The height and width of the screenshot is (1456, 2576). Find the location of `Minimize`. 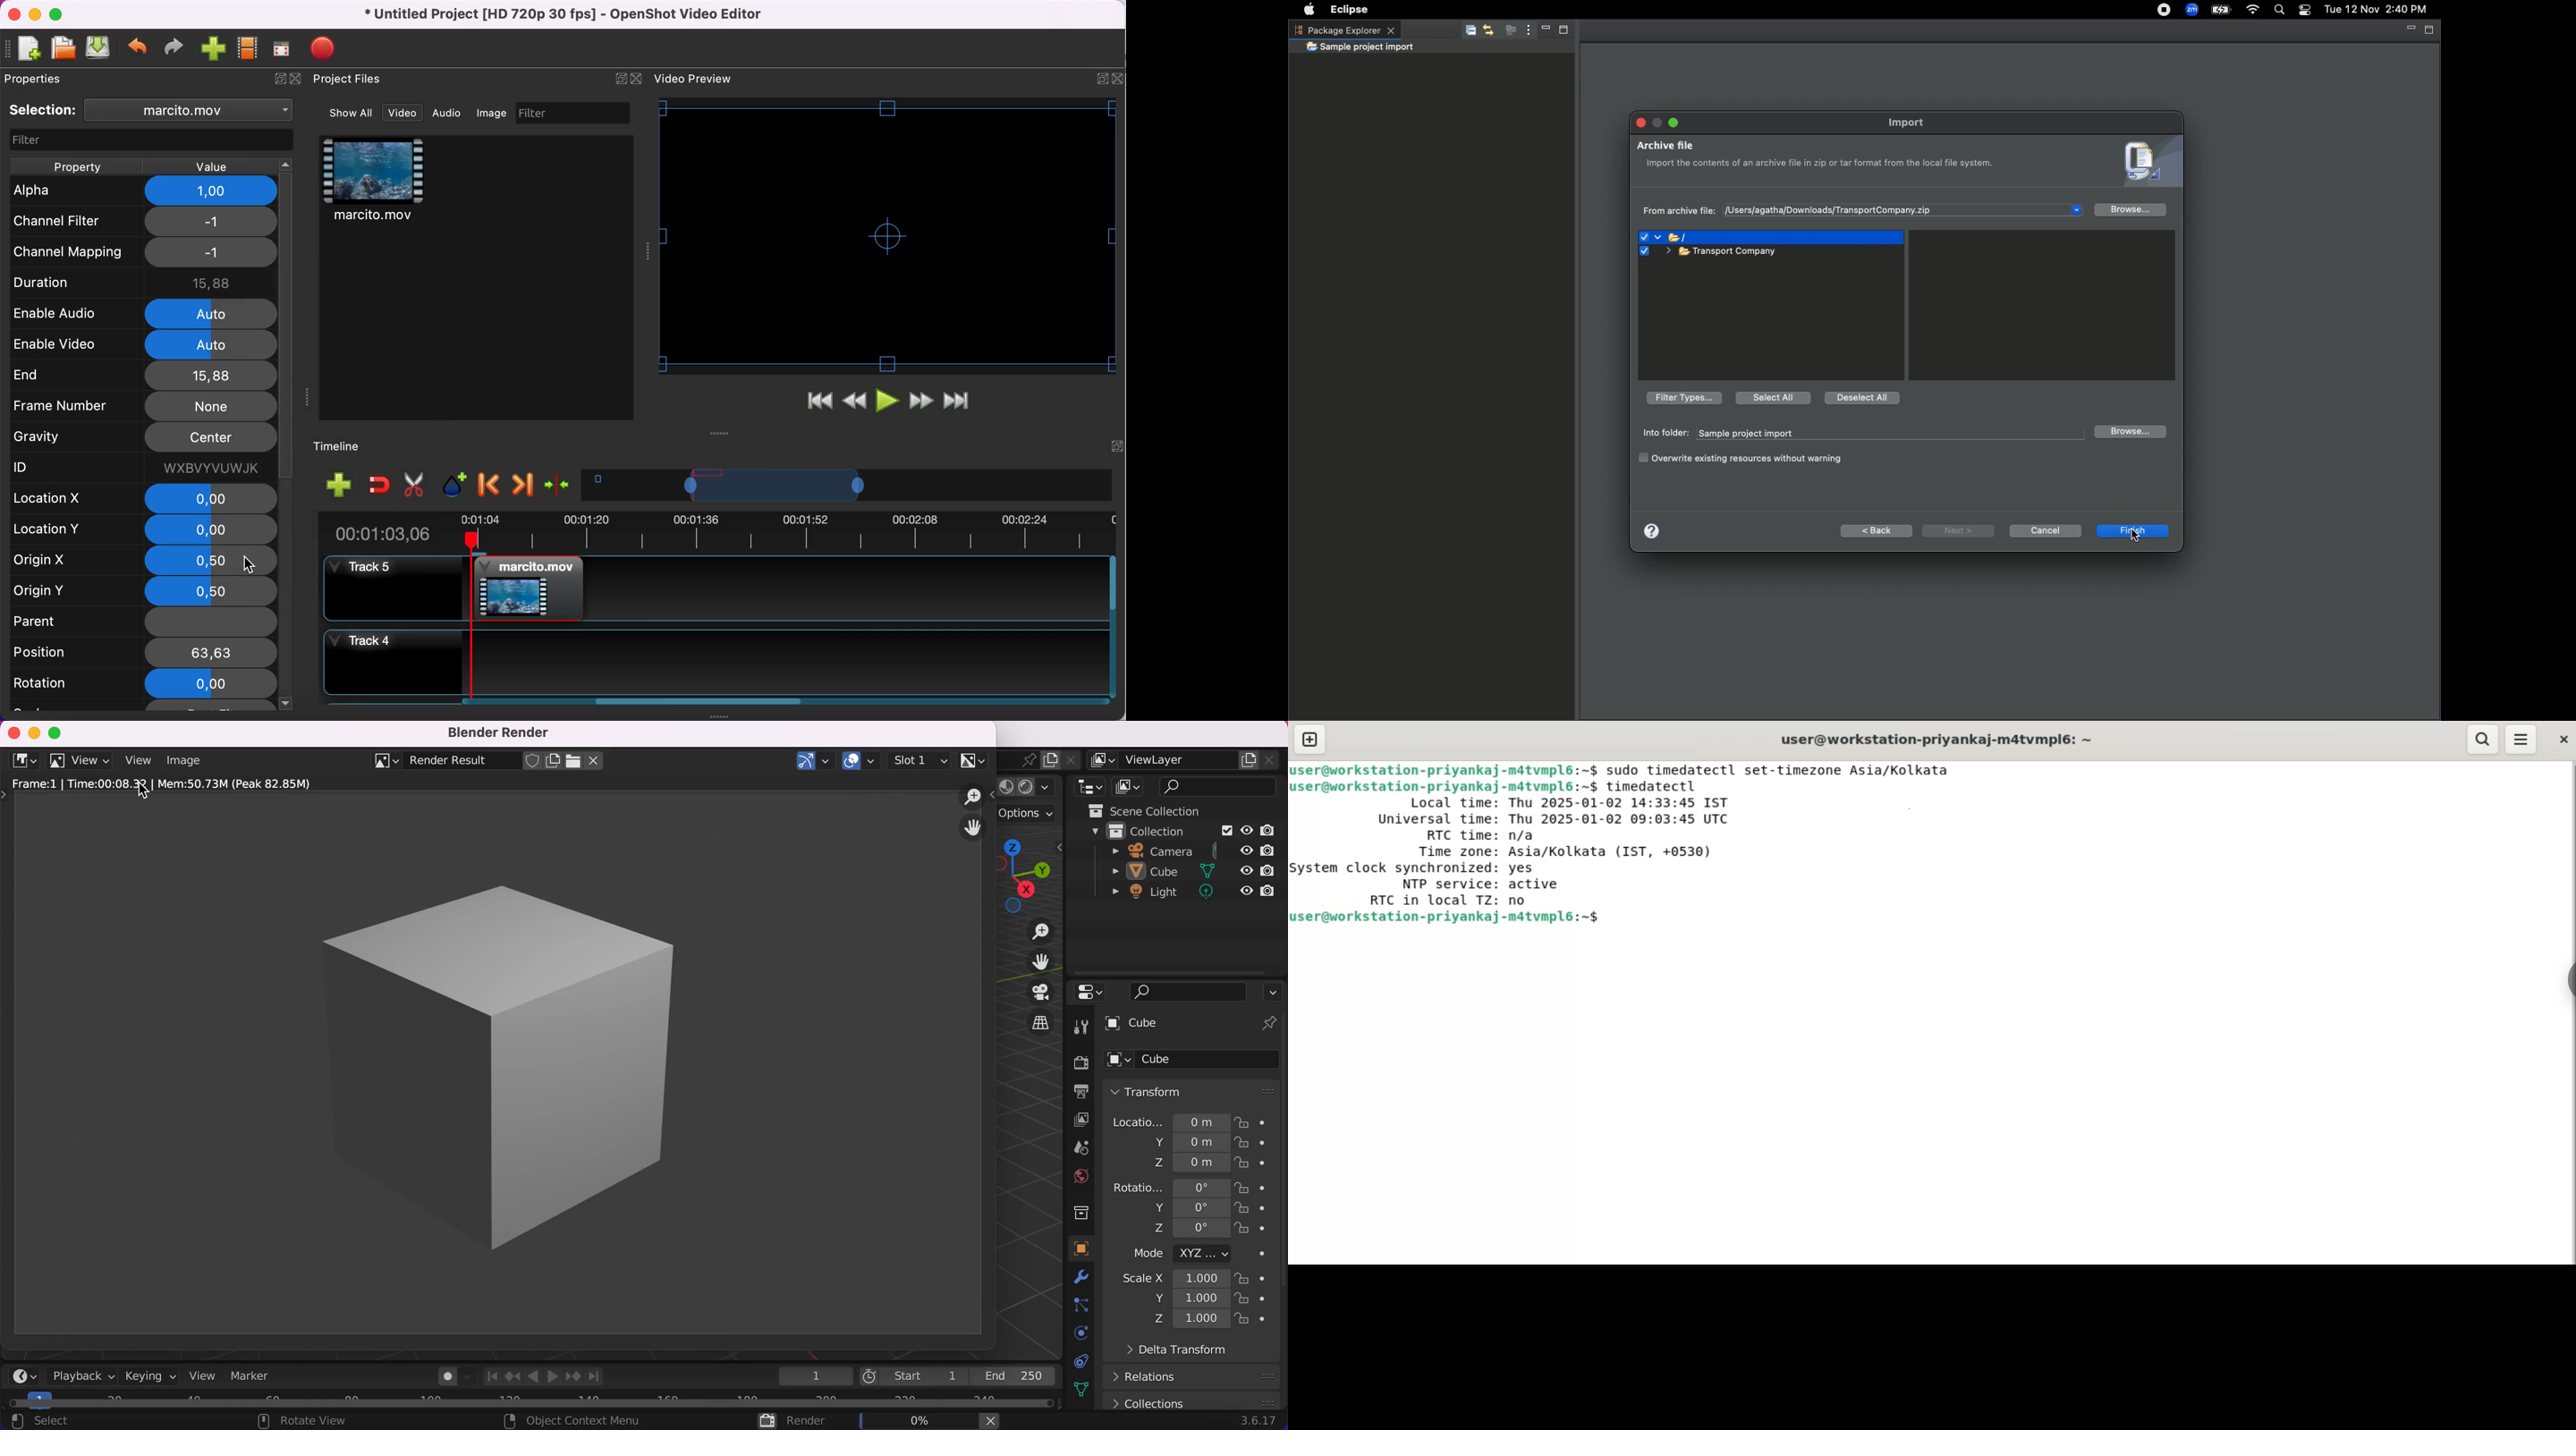

Minimize is located at coordinates (1541, 31).